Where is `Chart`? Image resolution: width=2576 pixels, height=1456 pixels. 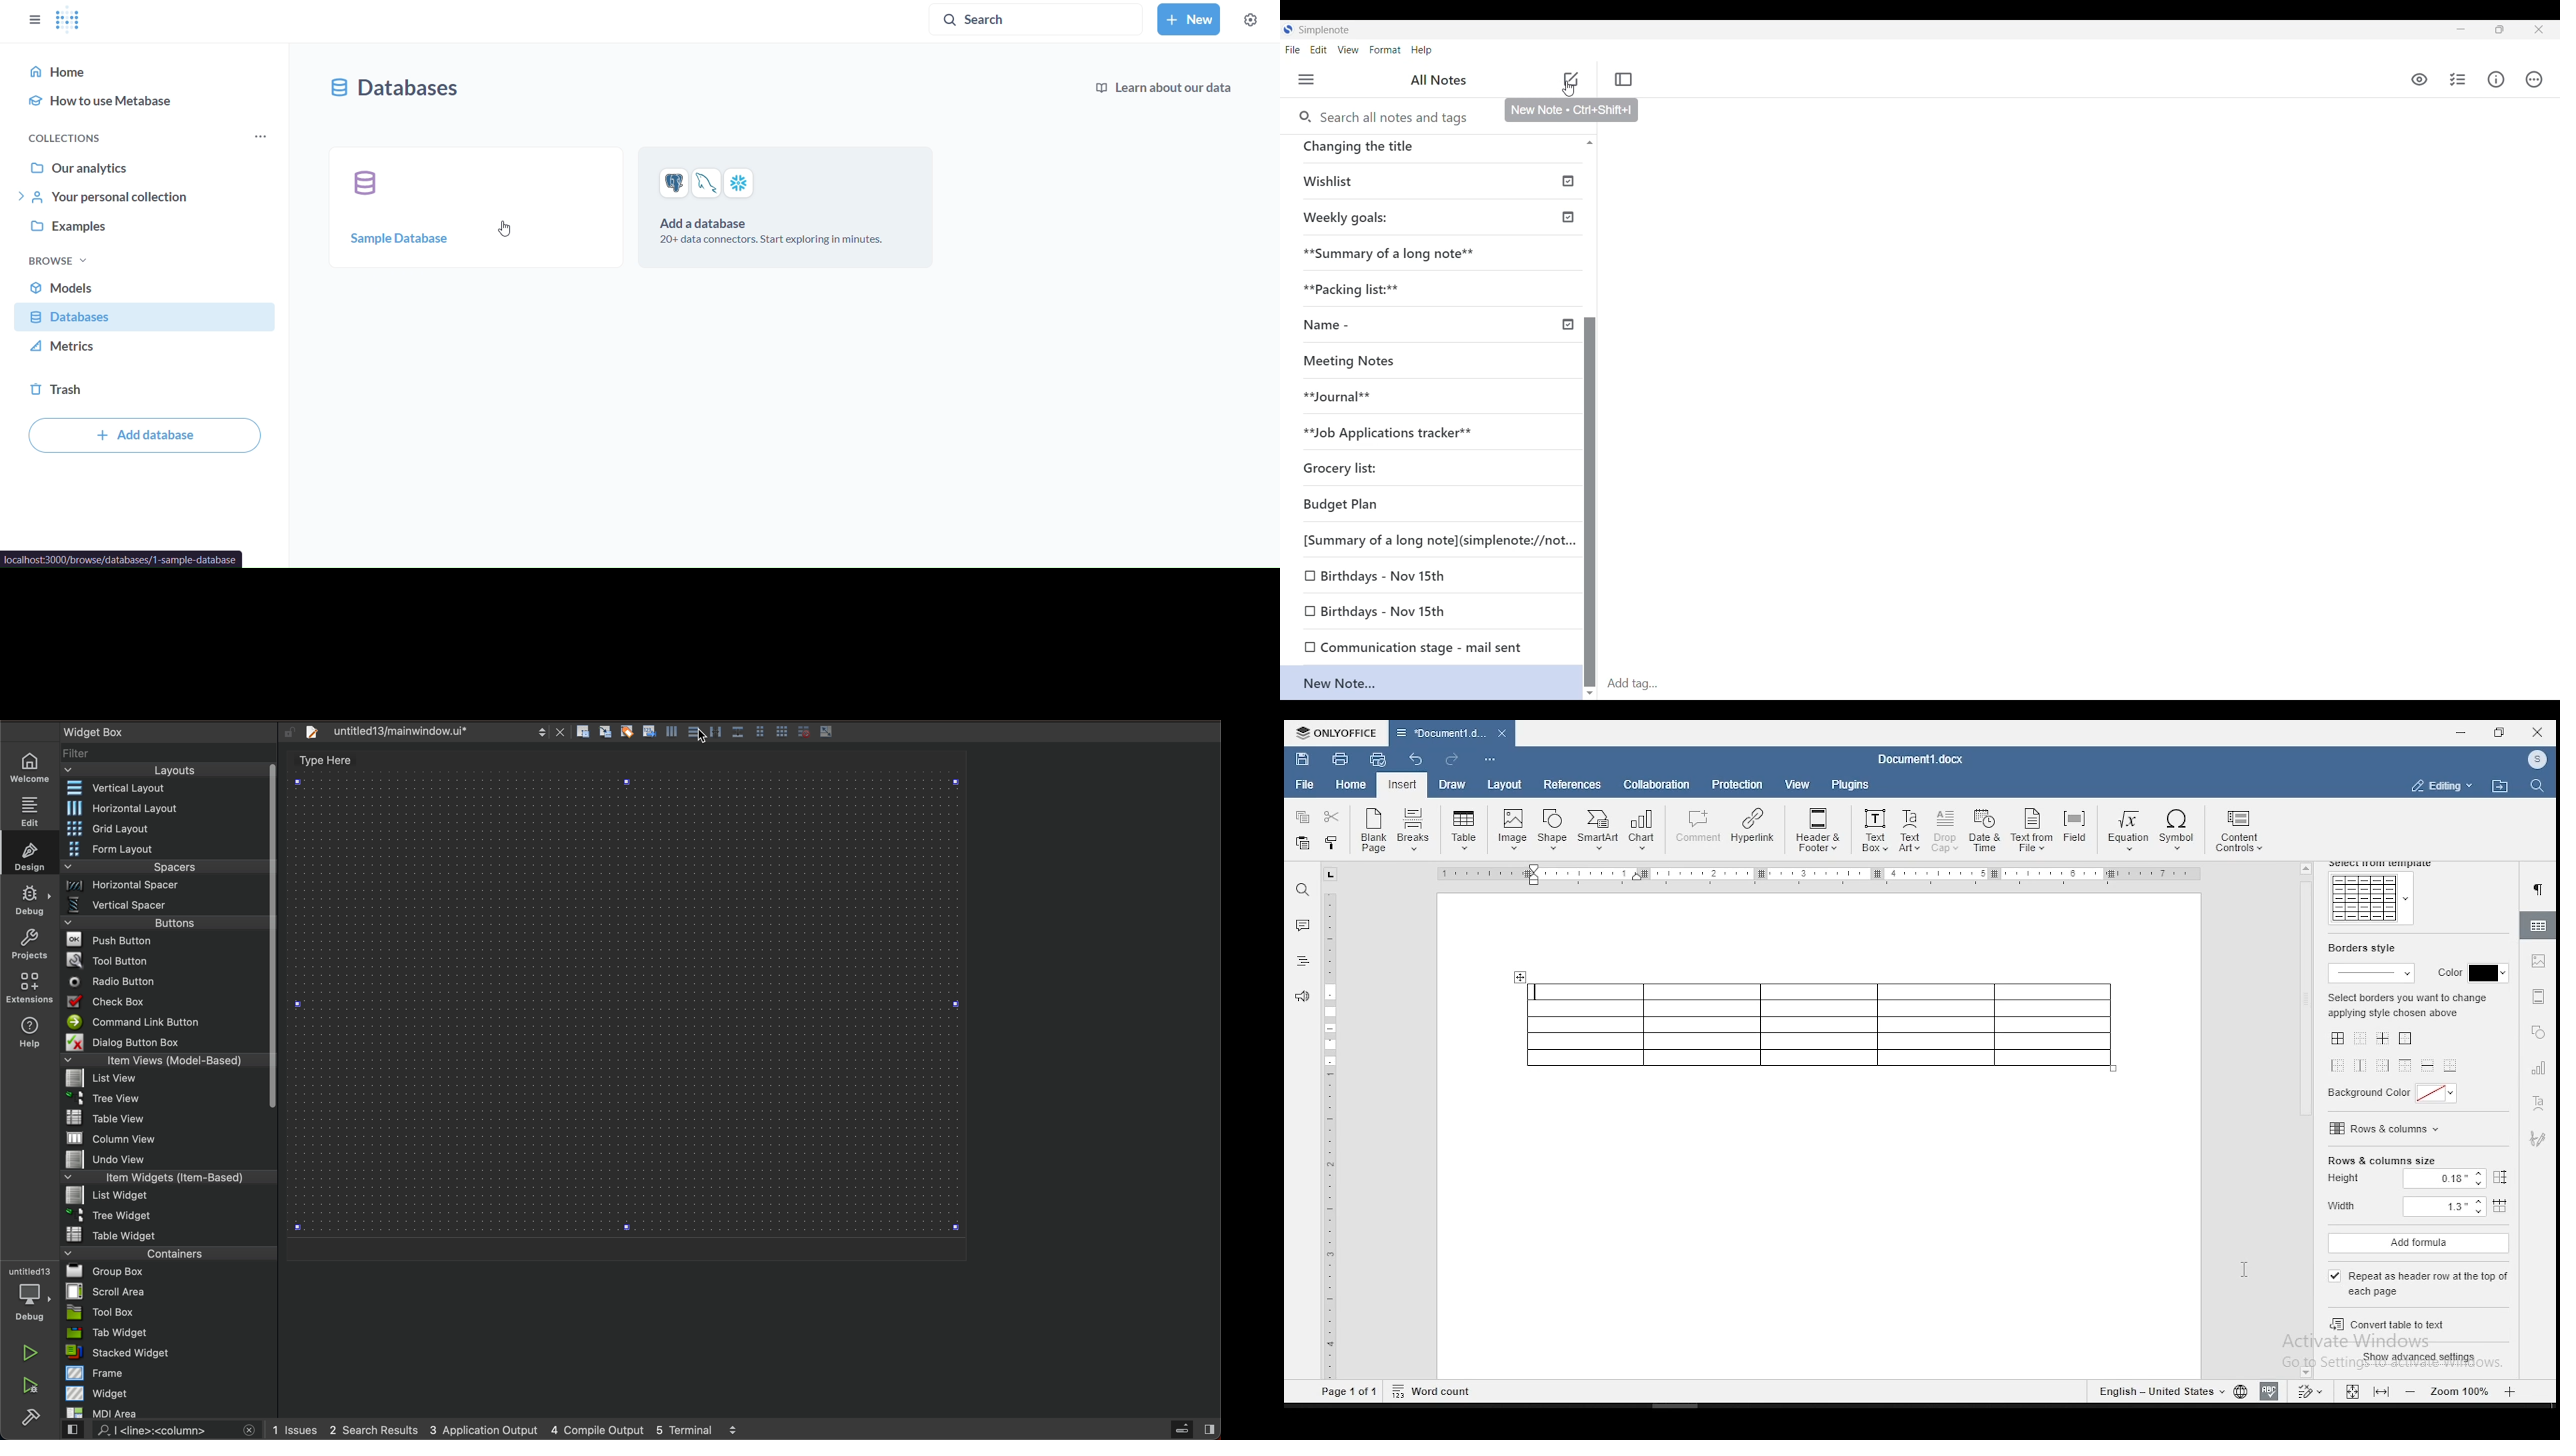
Chart is located at coordinates (1641, 832).